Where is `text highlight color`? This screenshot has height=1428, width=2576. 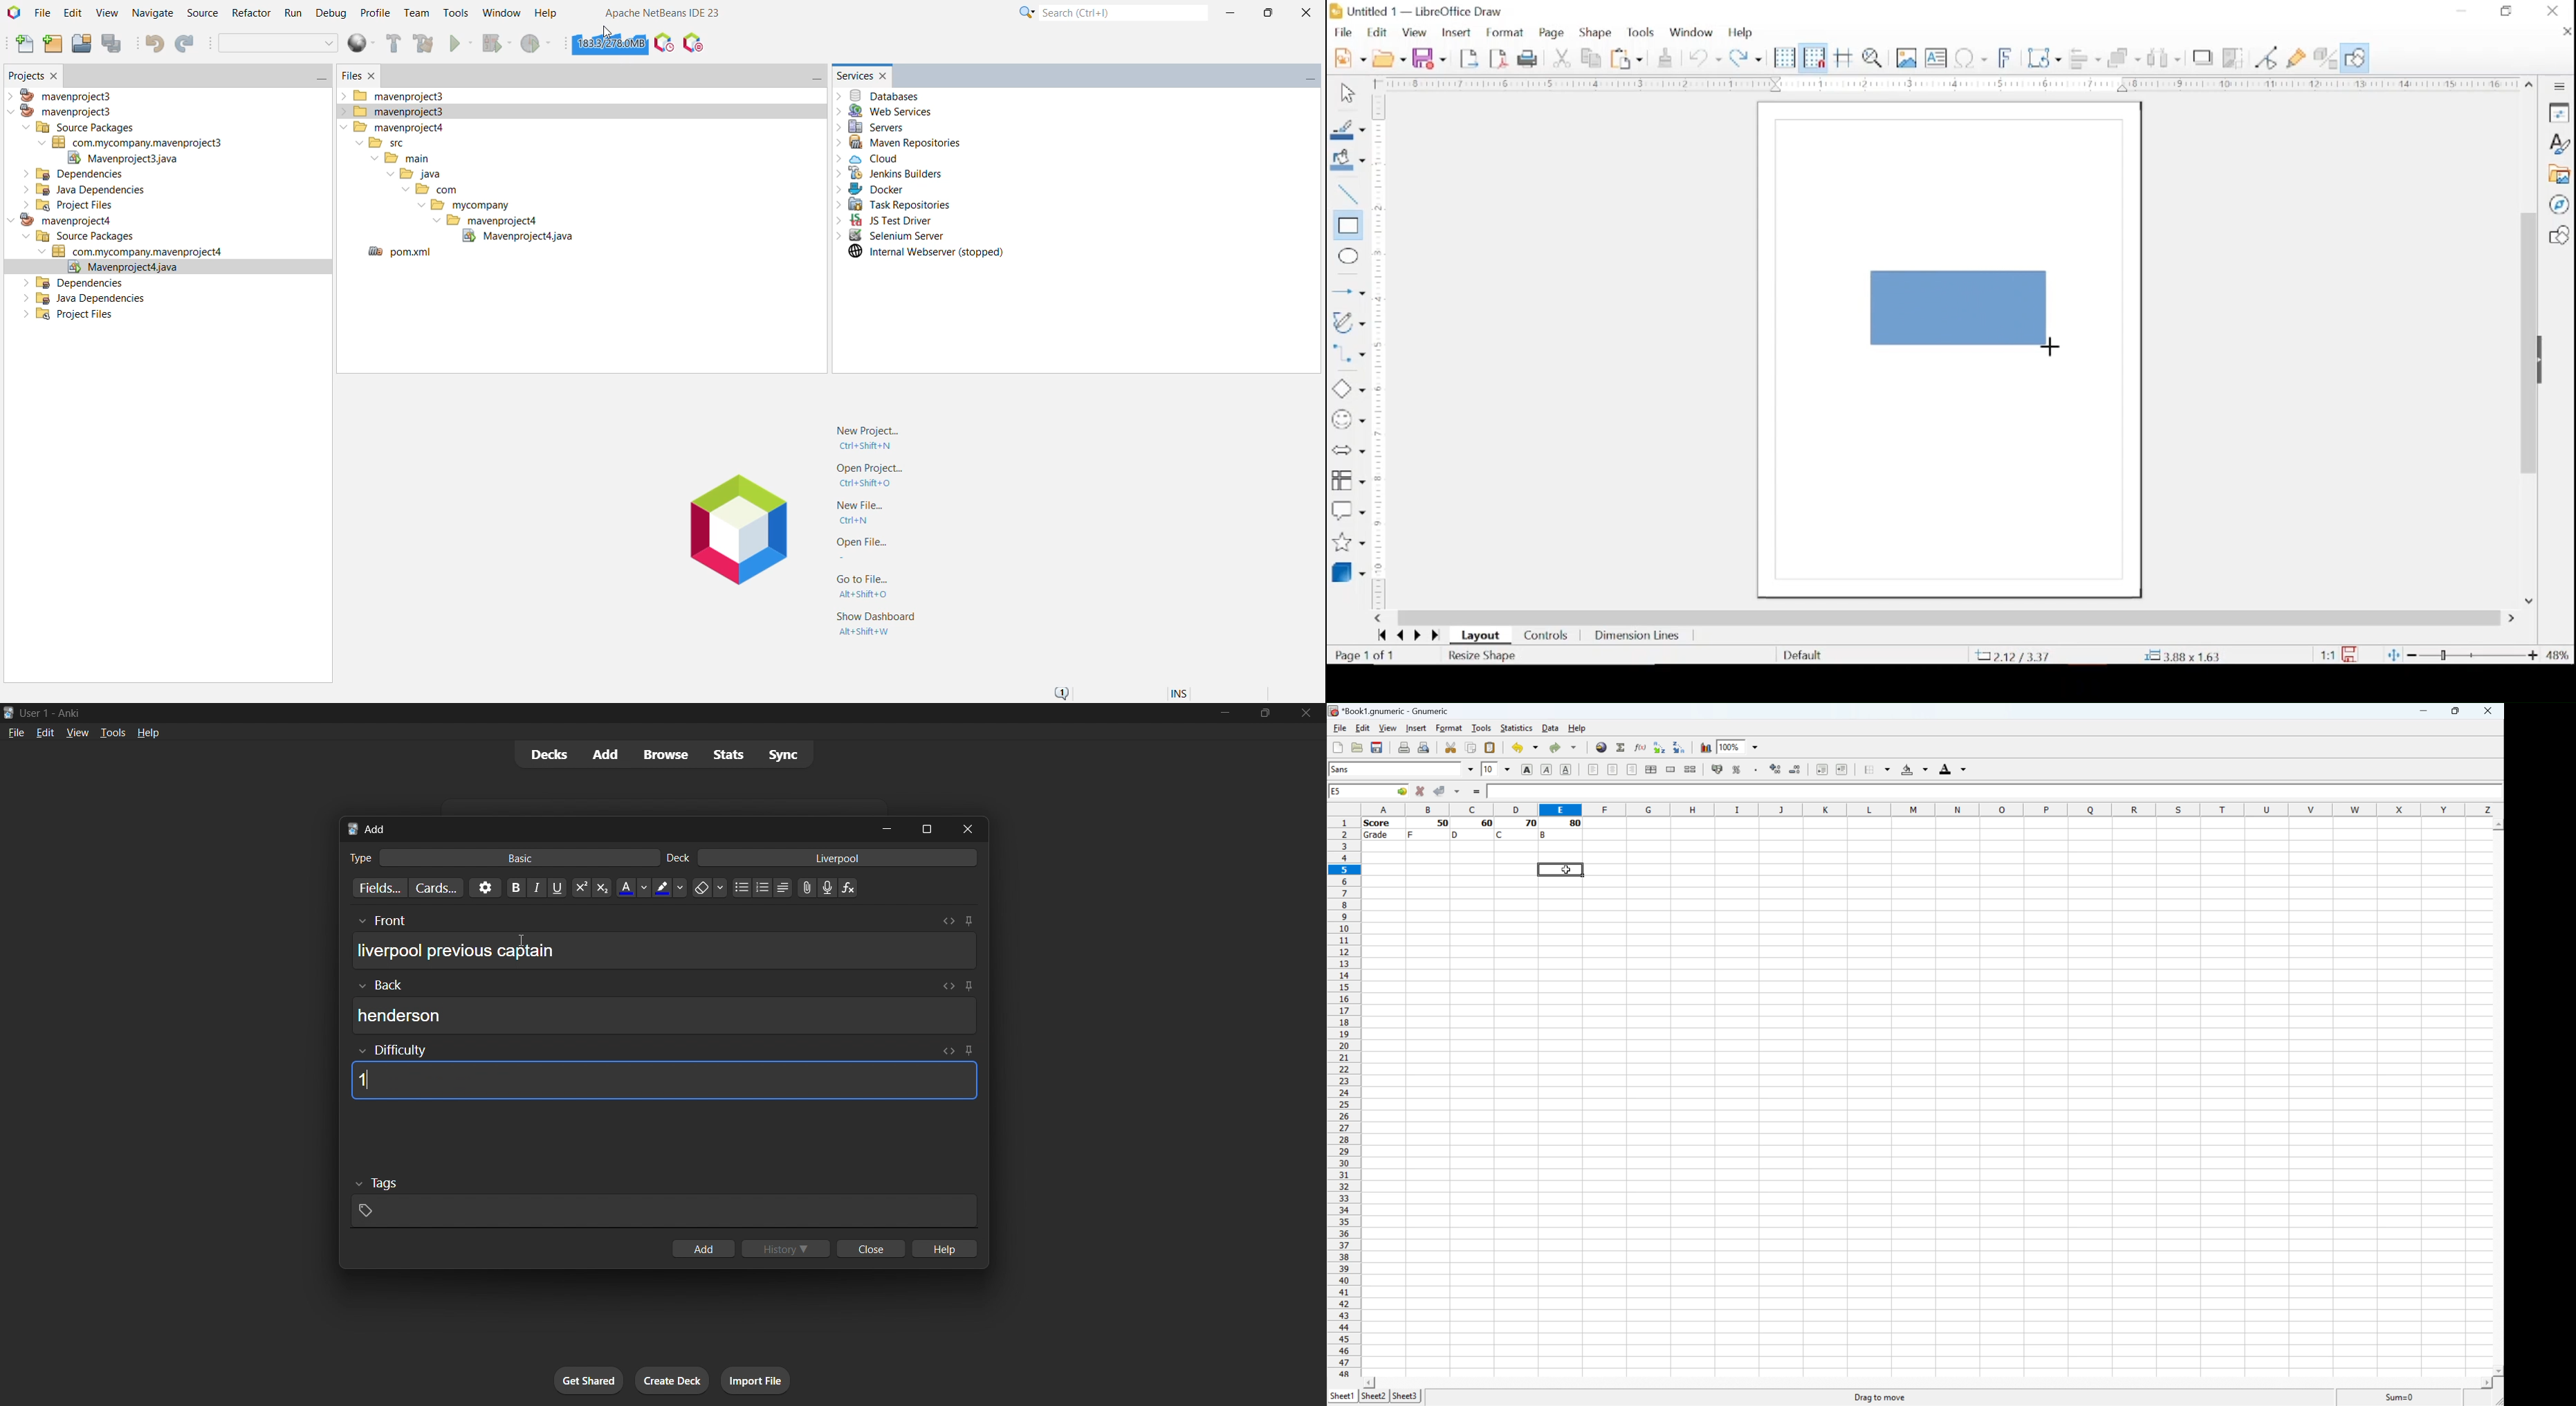 text highlight color is located at coordinates (670, 887).